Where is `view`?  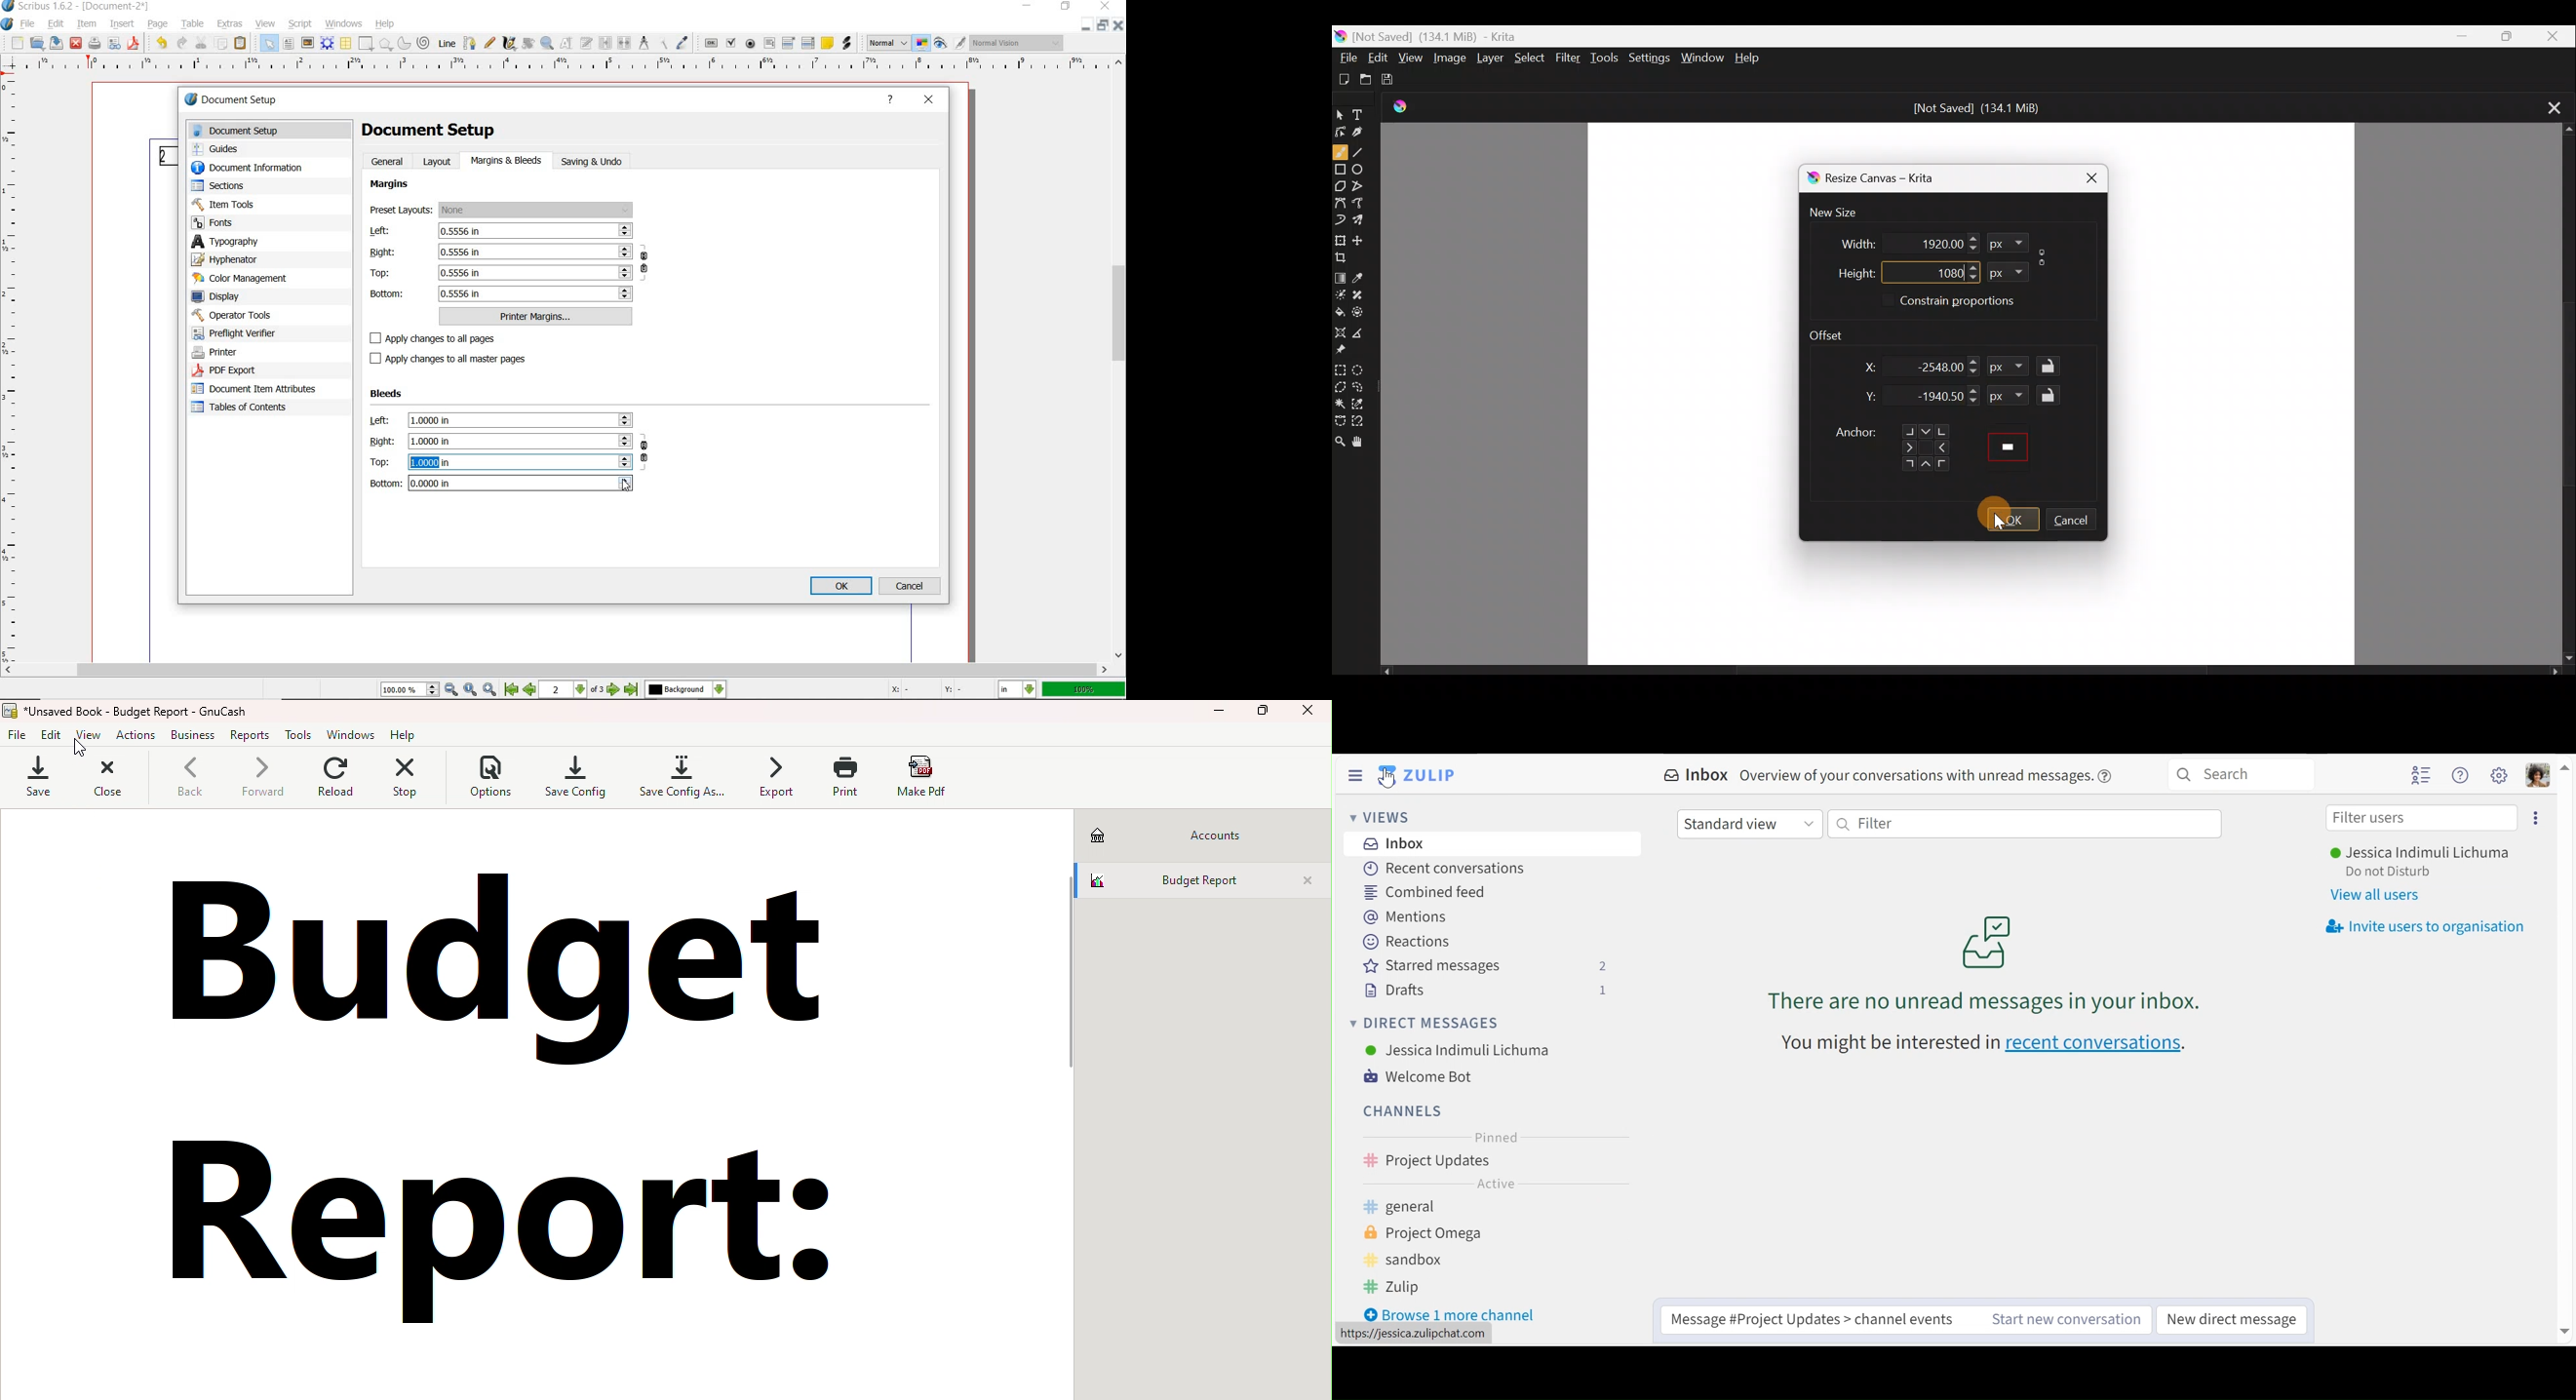
view is located at coordinates (265, 23).